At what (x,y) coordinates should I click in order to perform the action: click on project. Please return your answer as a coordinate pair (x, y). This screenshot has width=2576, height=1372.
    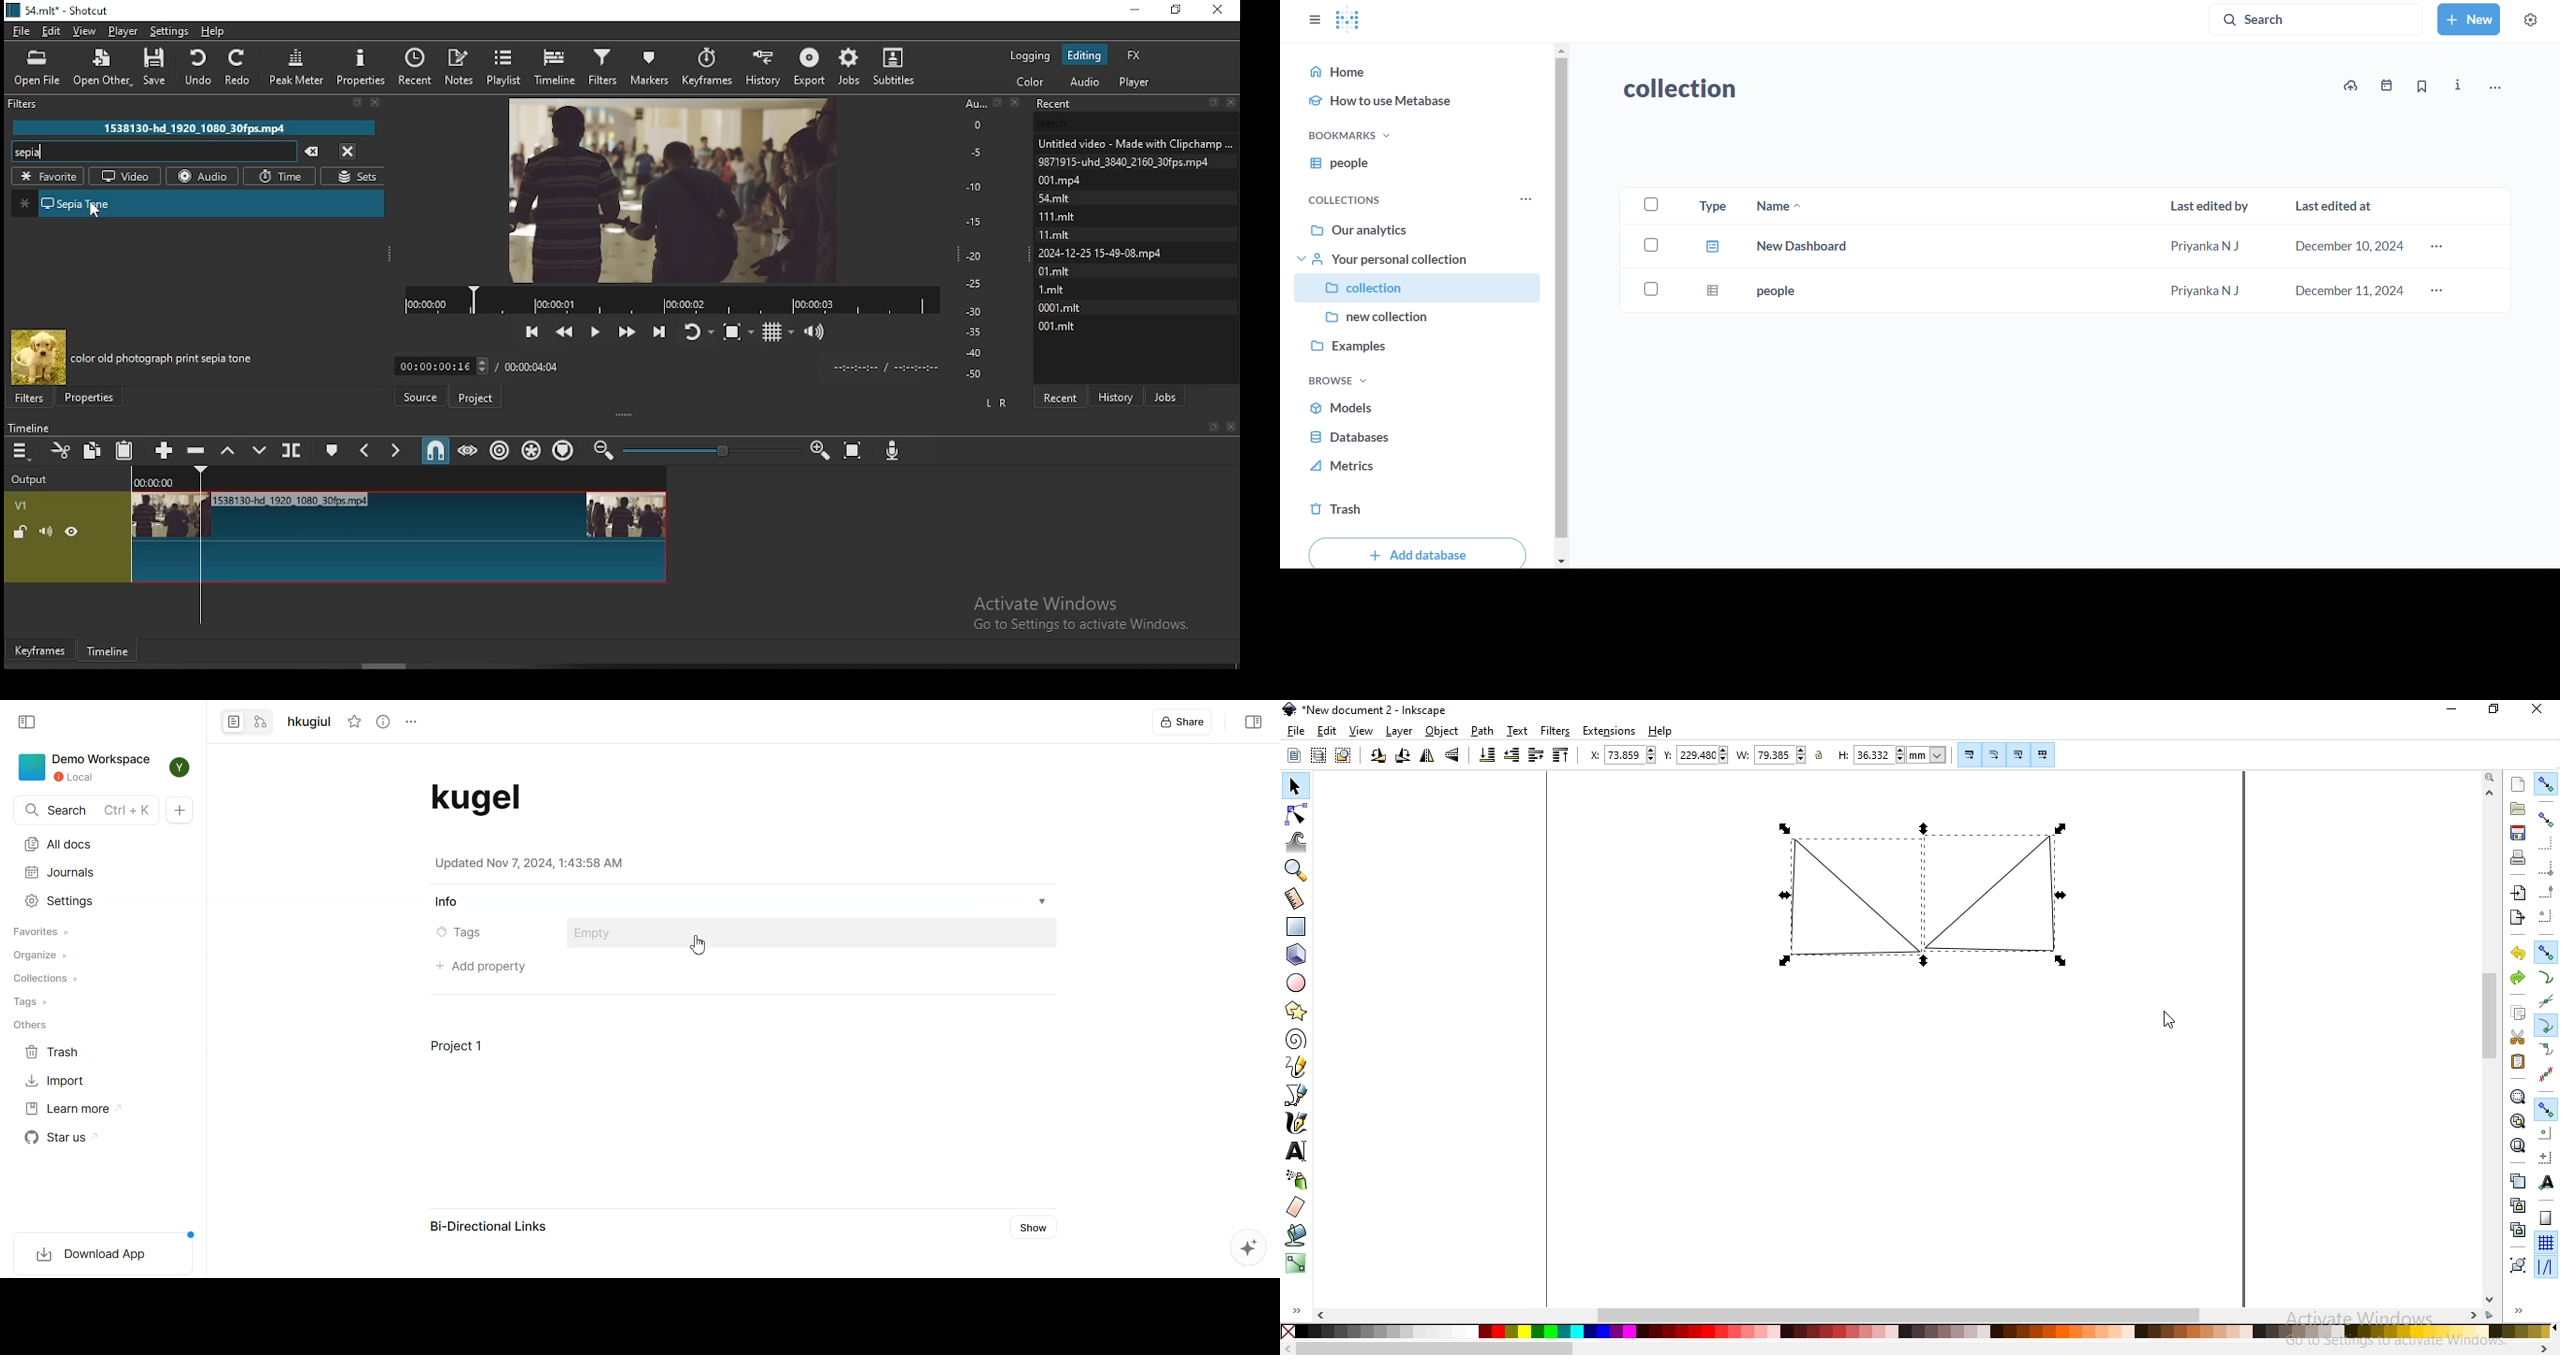
    Looking at the image, I should click on (475, 398).